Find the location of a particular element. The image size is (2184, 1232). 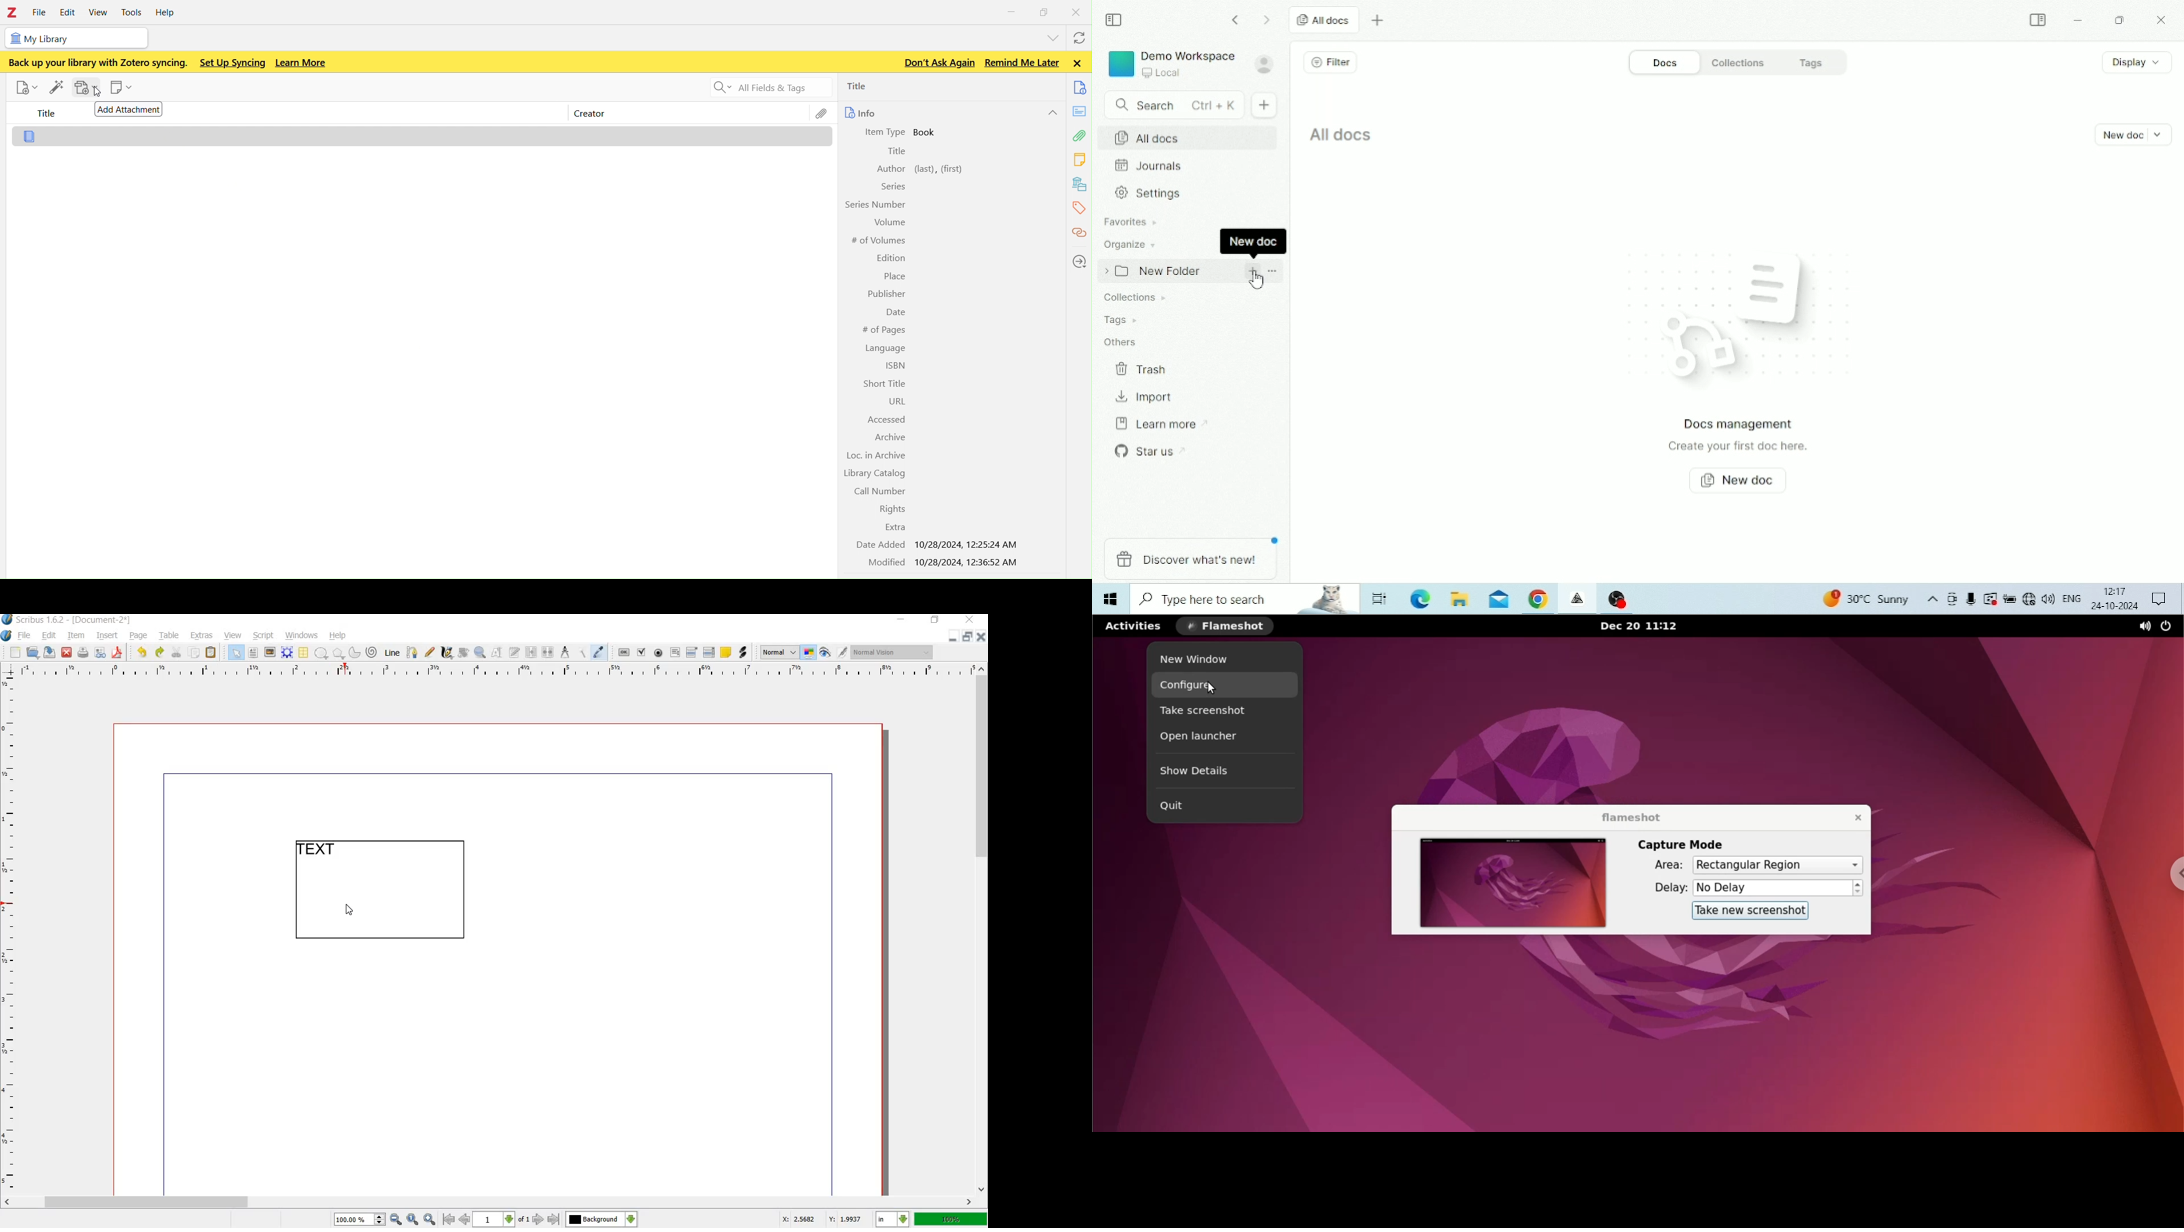

Tags is located at coordinates (1120, 322).